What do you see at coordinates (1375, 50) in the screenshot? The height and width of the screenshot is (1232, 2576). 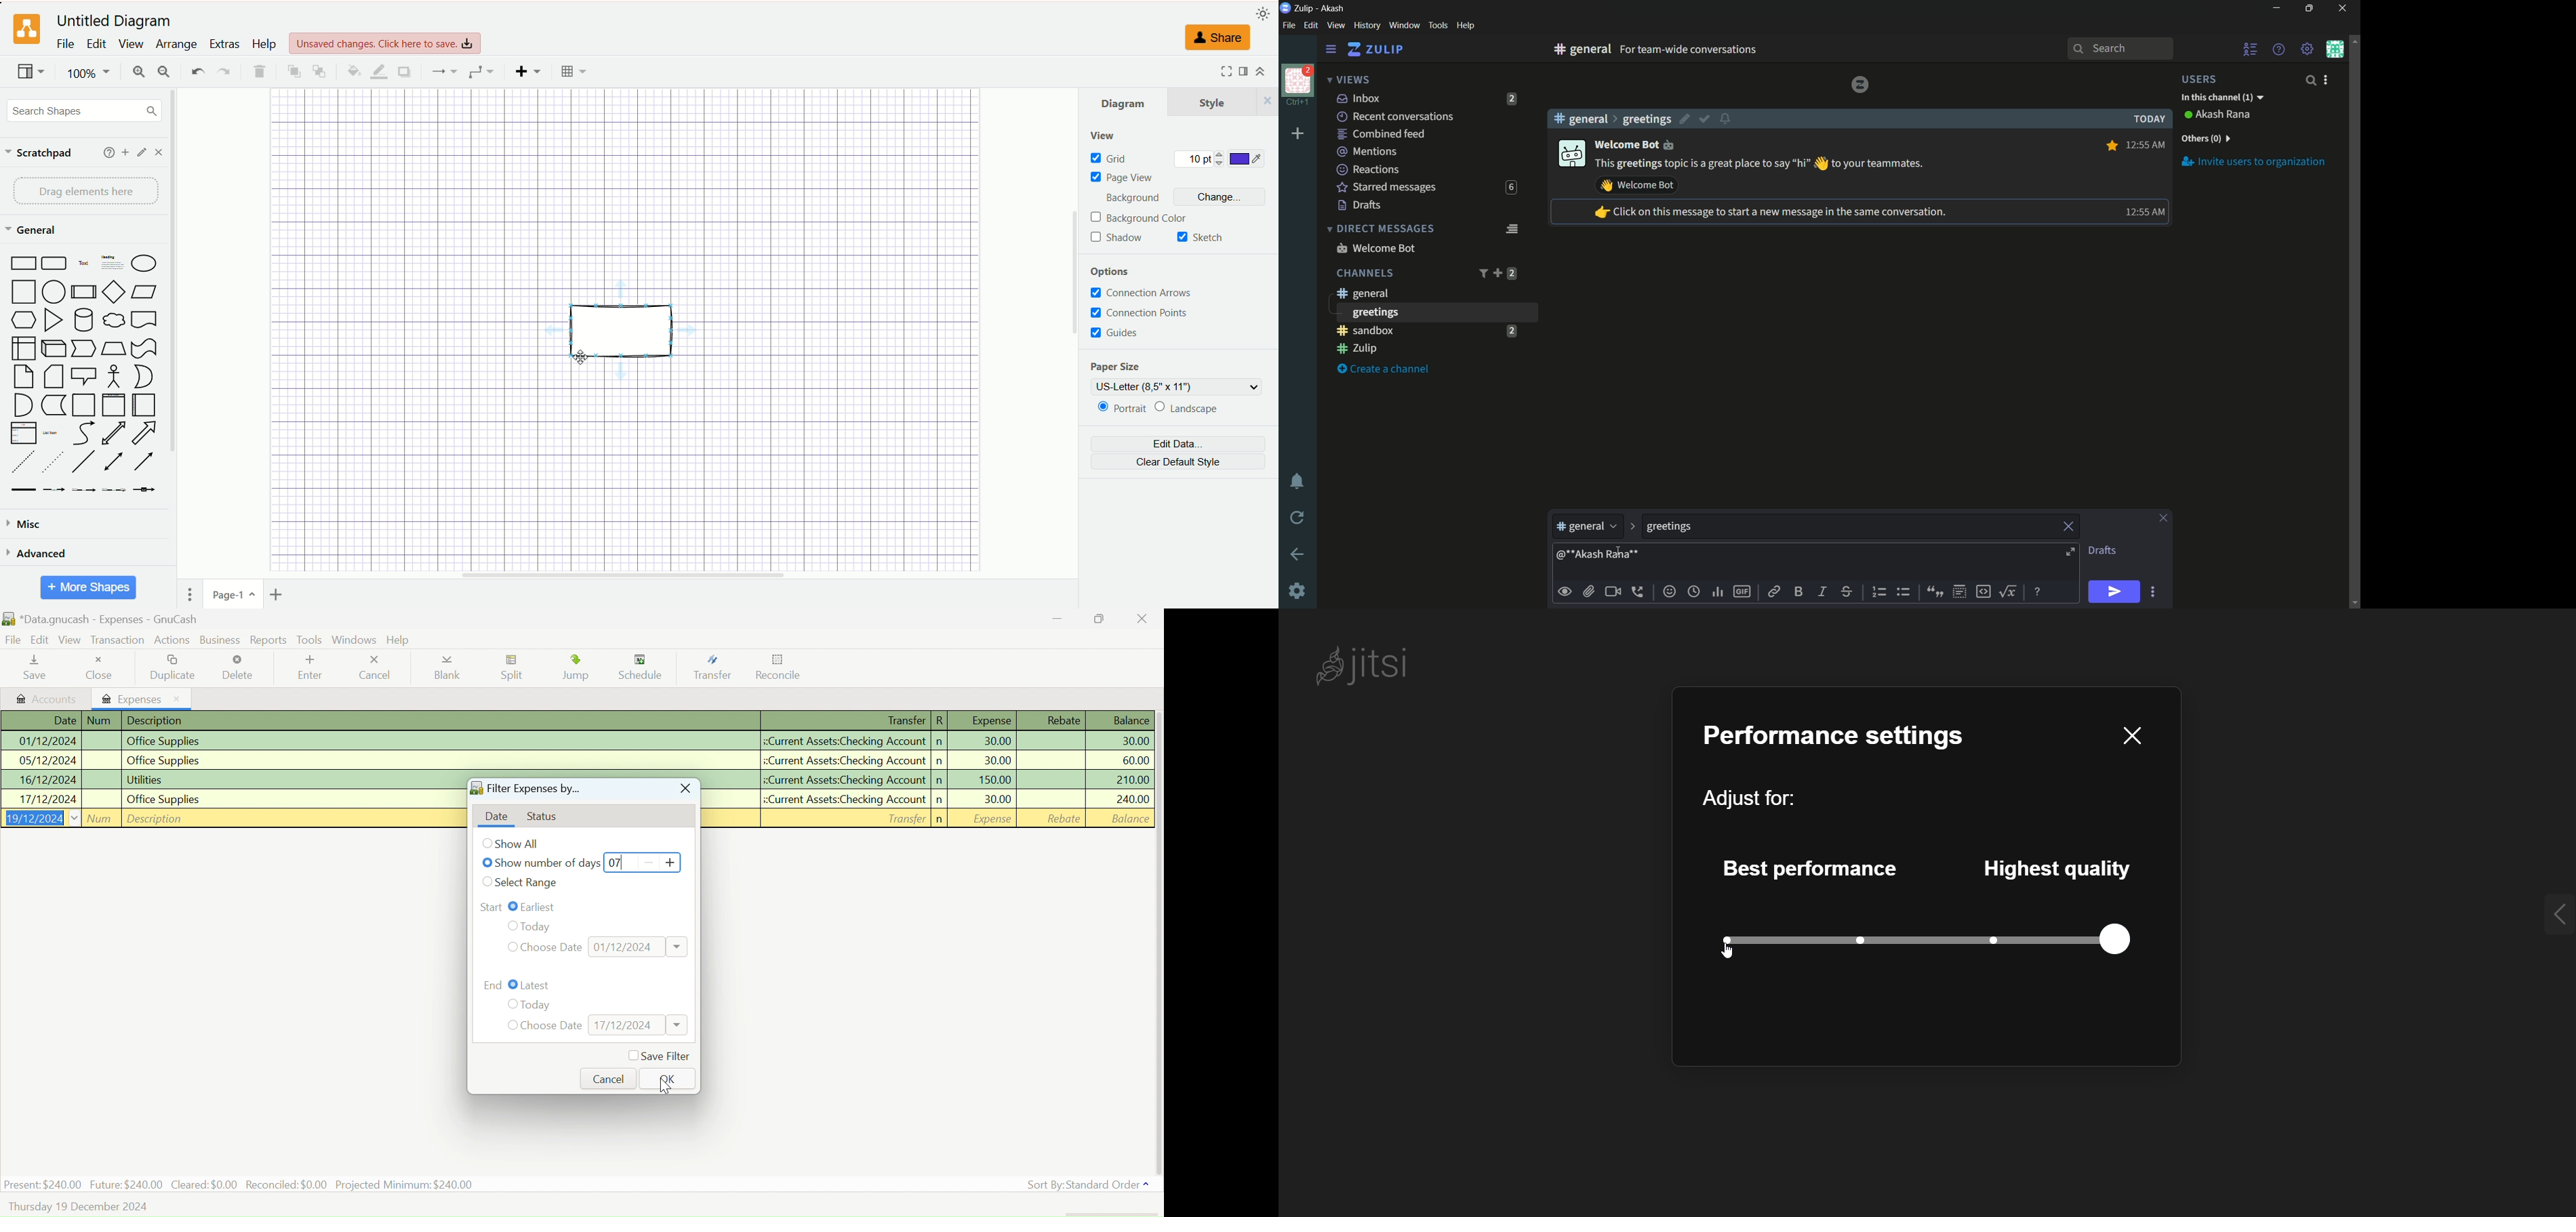 I see `zulip` at bounding box center [1375, 50].